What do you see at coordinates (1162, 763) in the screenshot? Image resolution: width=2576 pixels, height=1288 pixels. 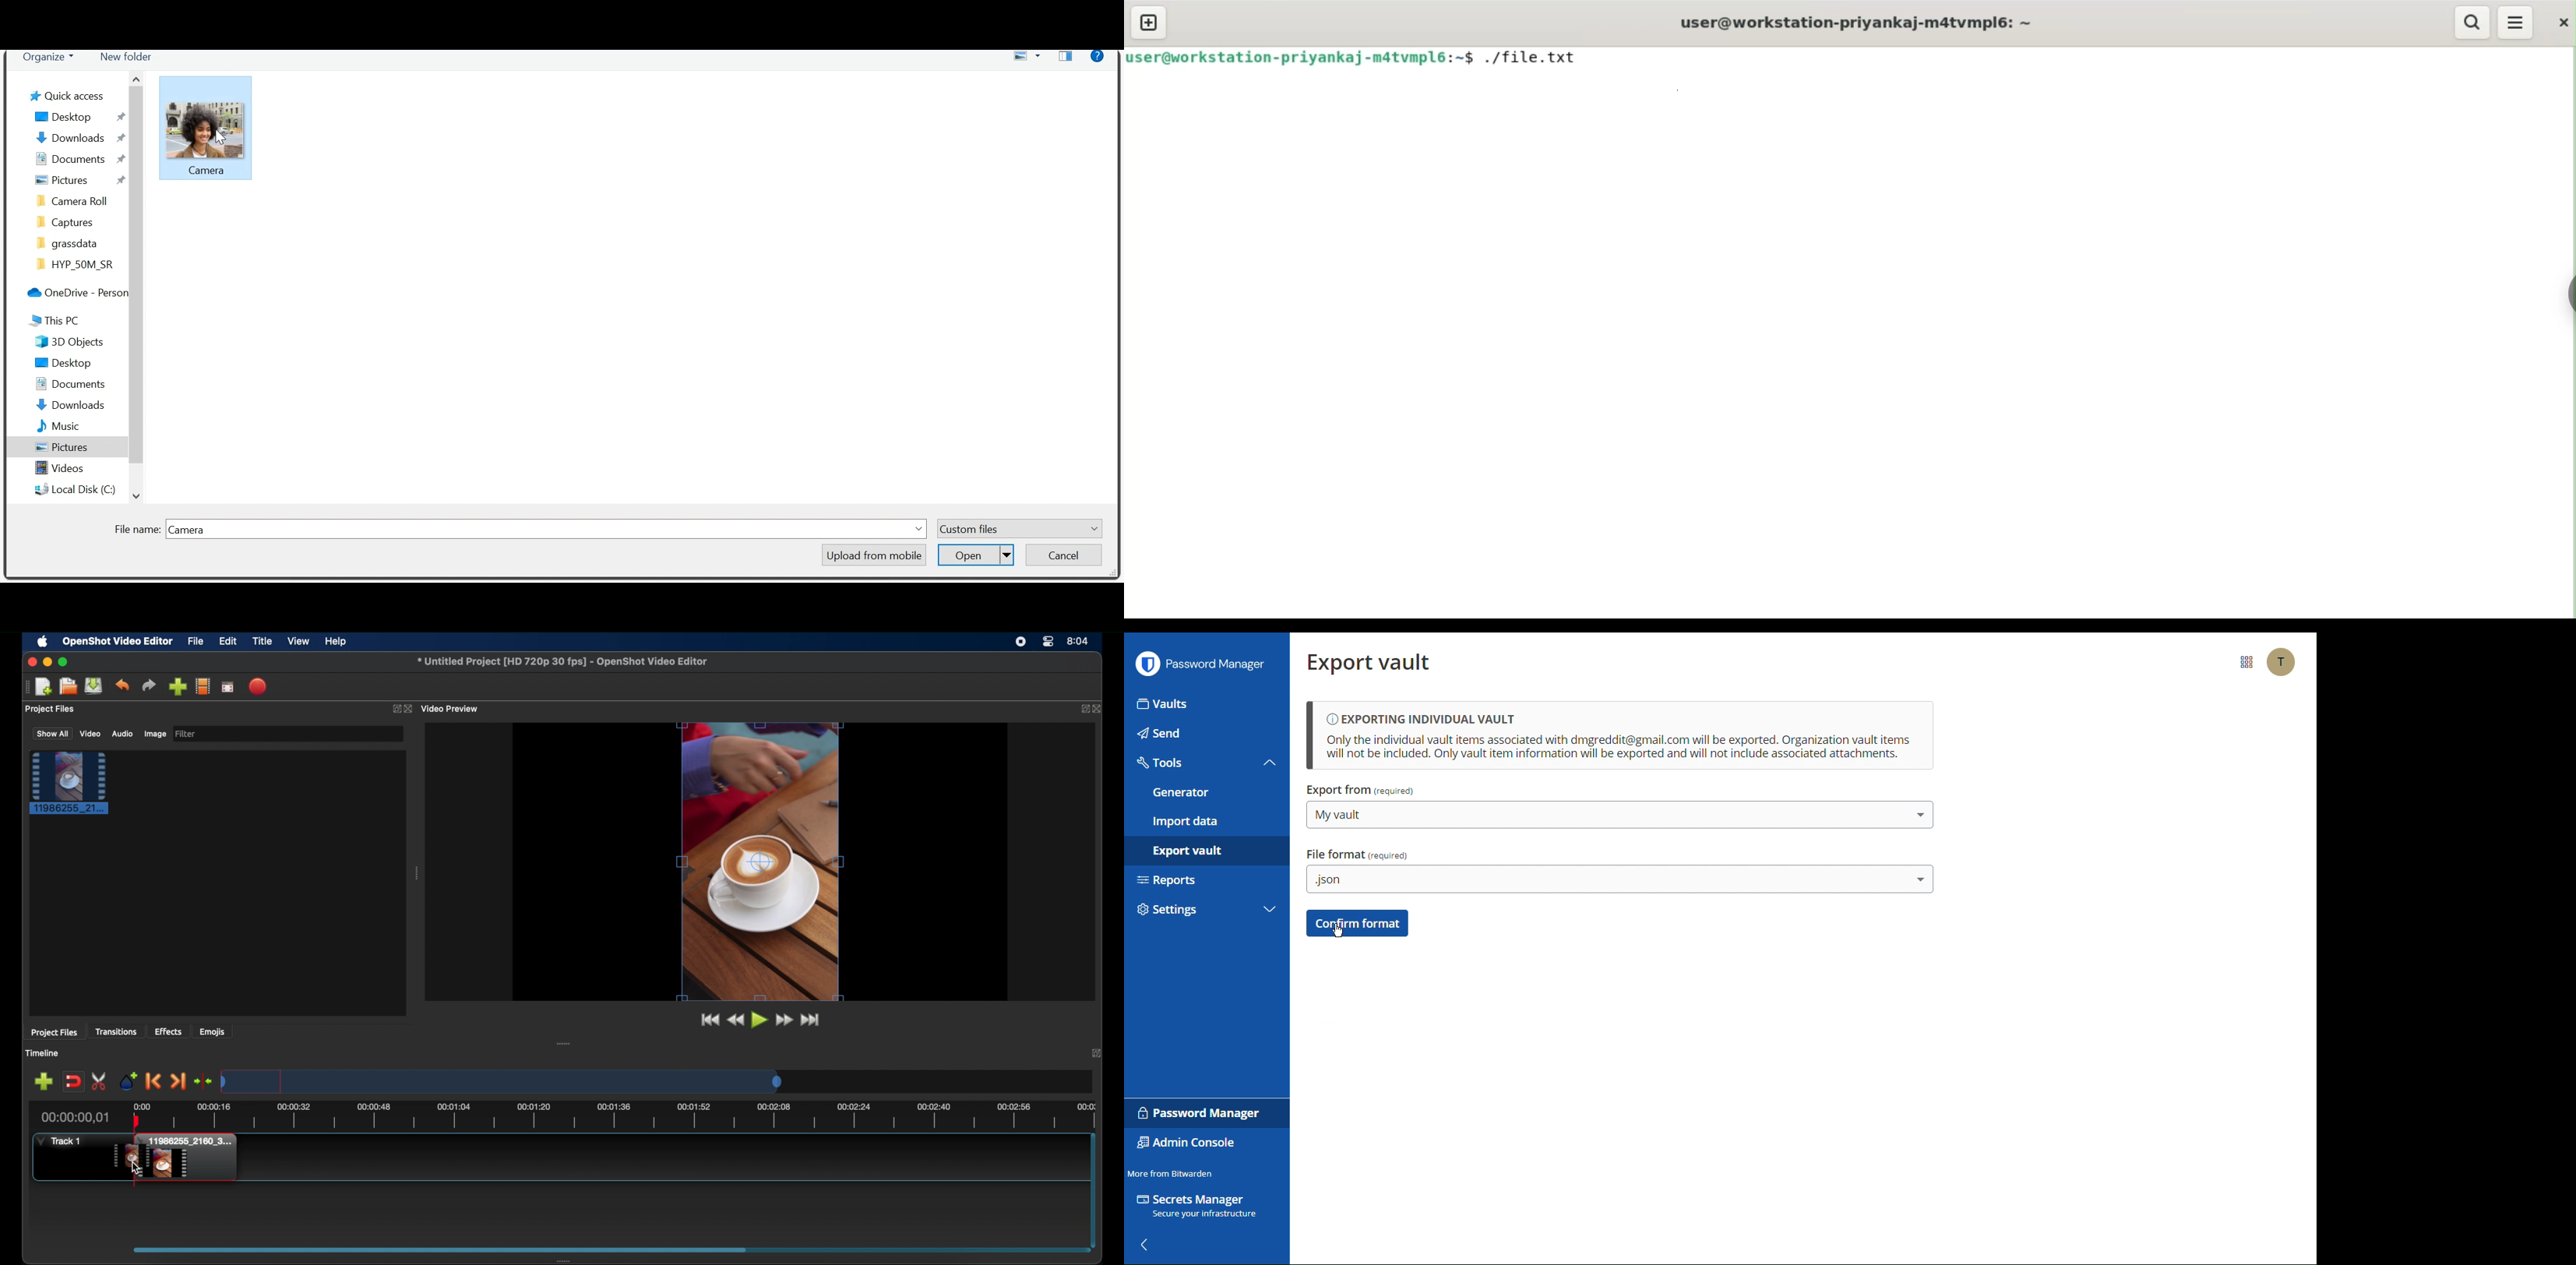 I see `Tools` at bounding box center [1162, 763].